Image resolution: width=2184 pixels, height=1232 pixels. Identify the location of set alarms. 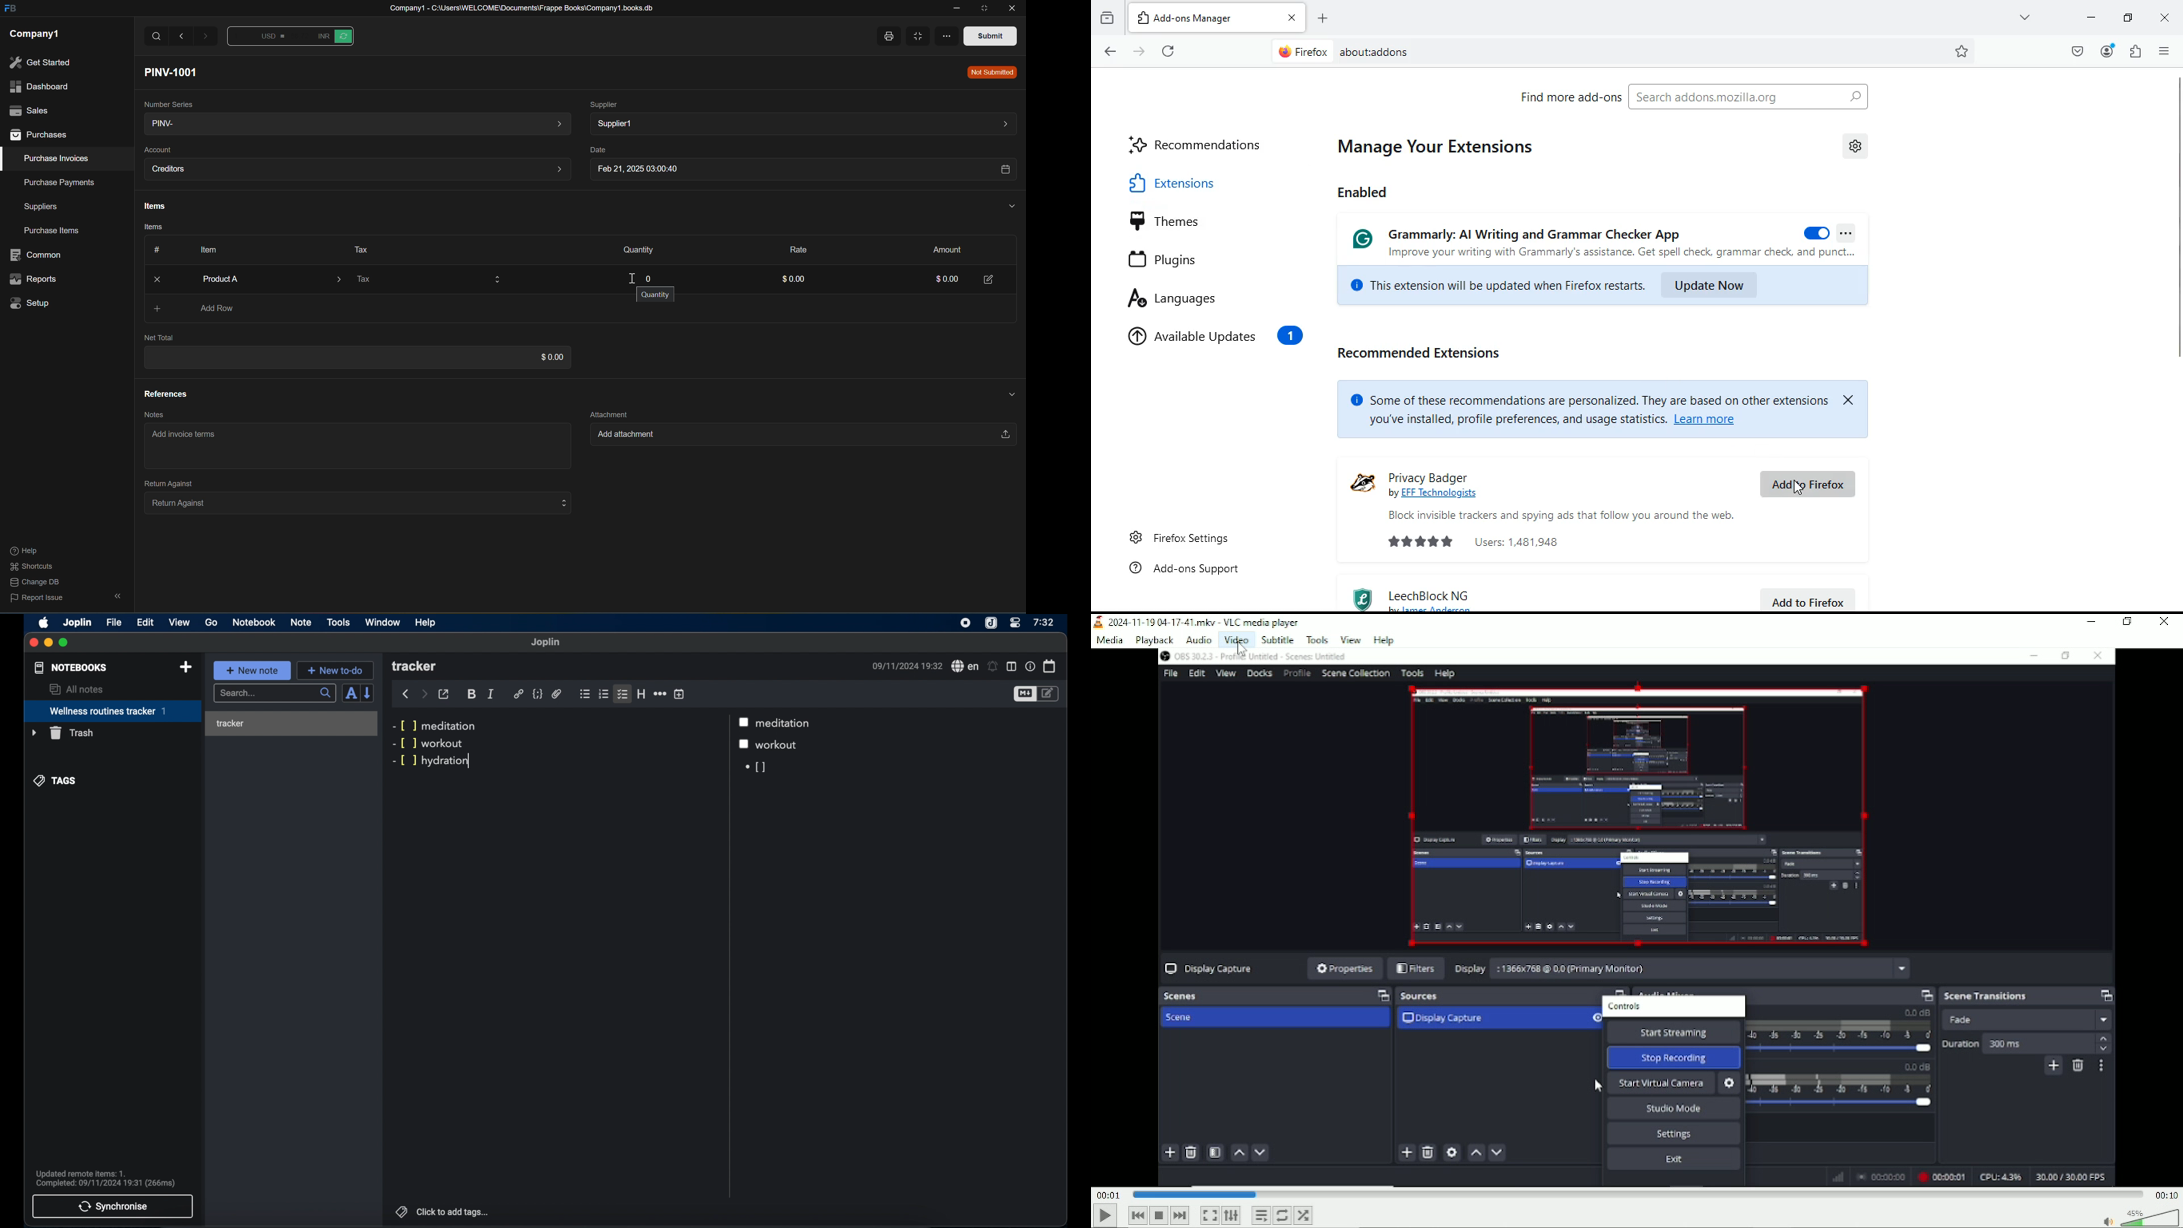
(993, 666).